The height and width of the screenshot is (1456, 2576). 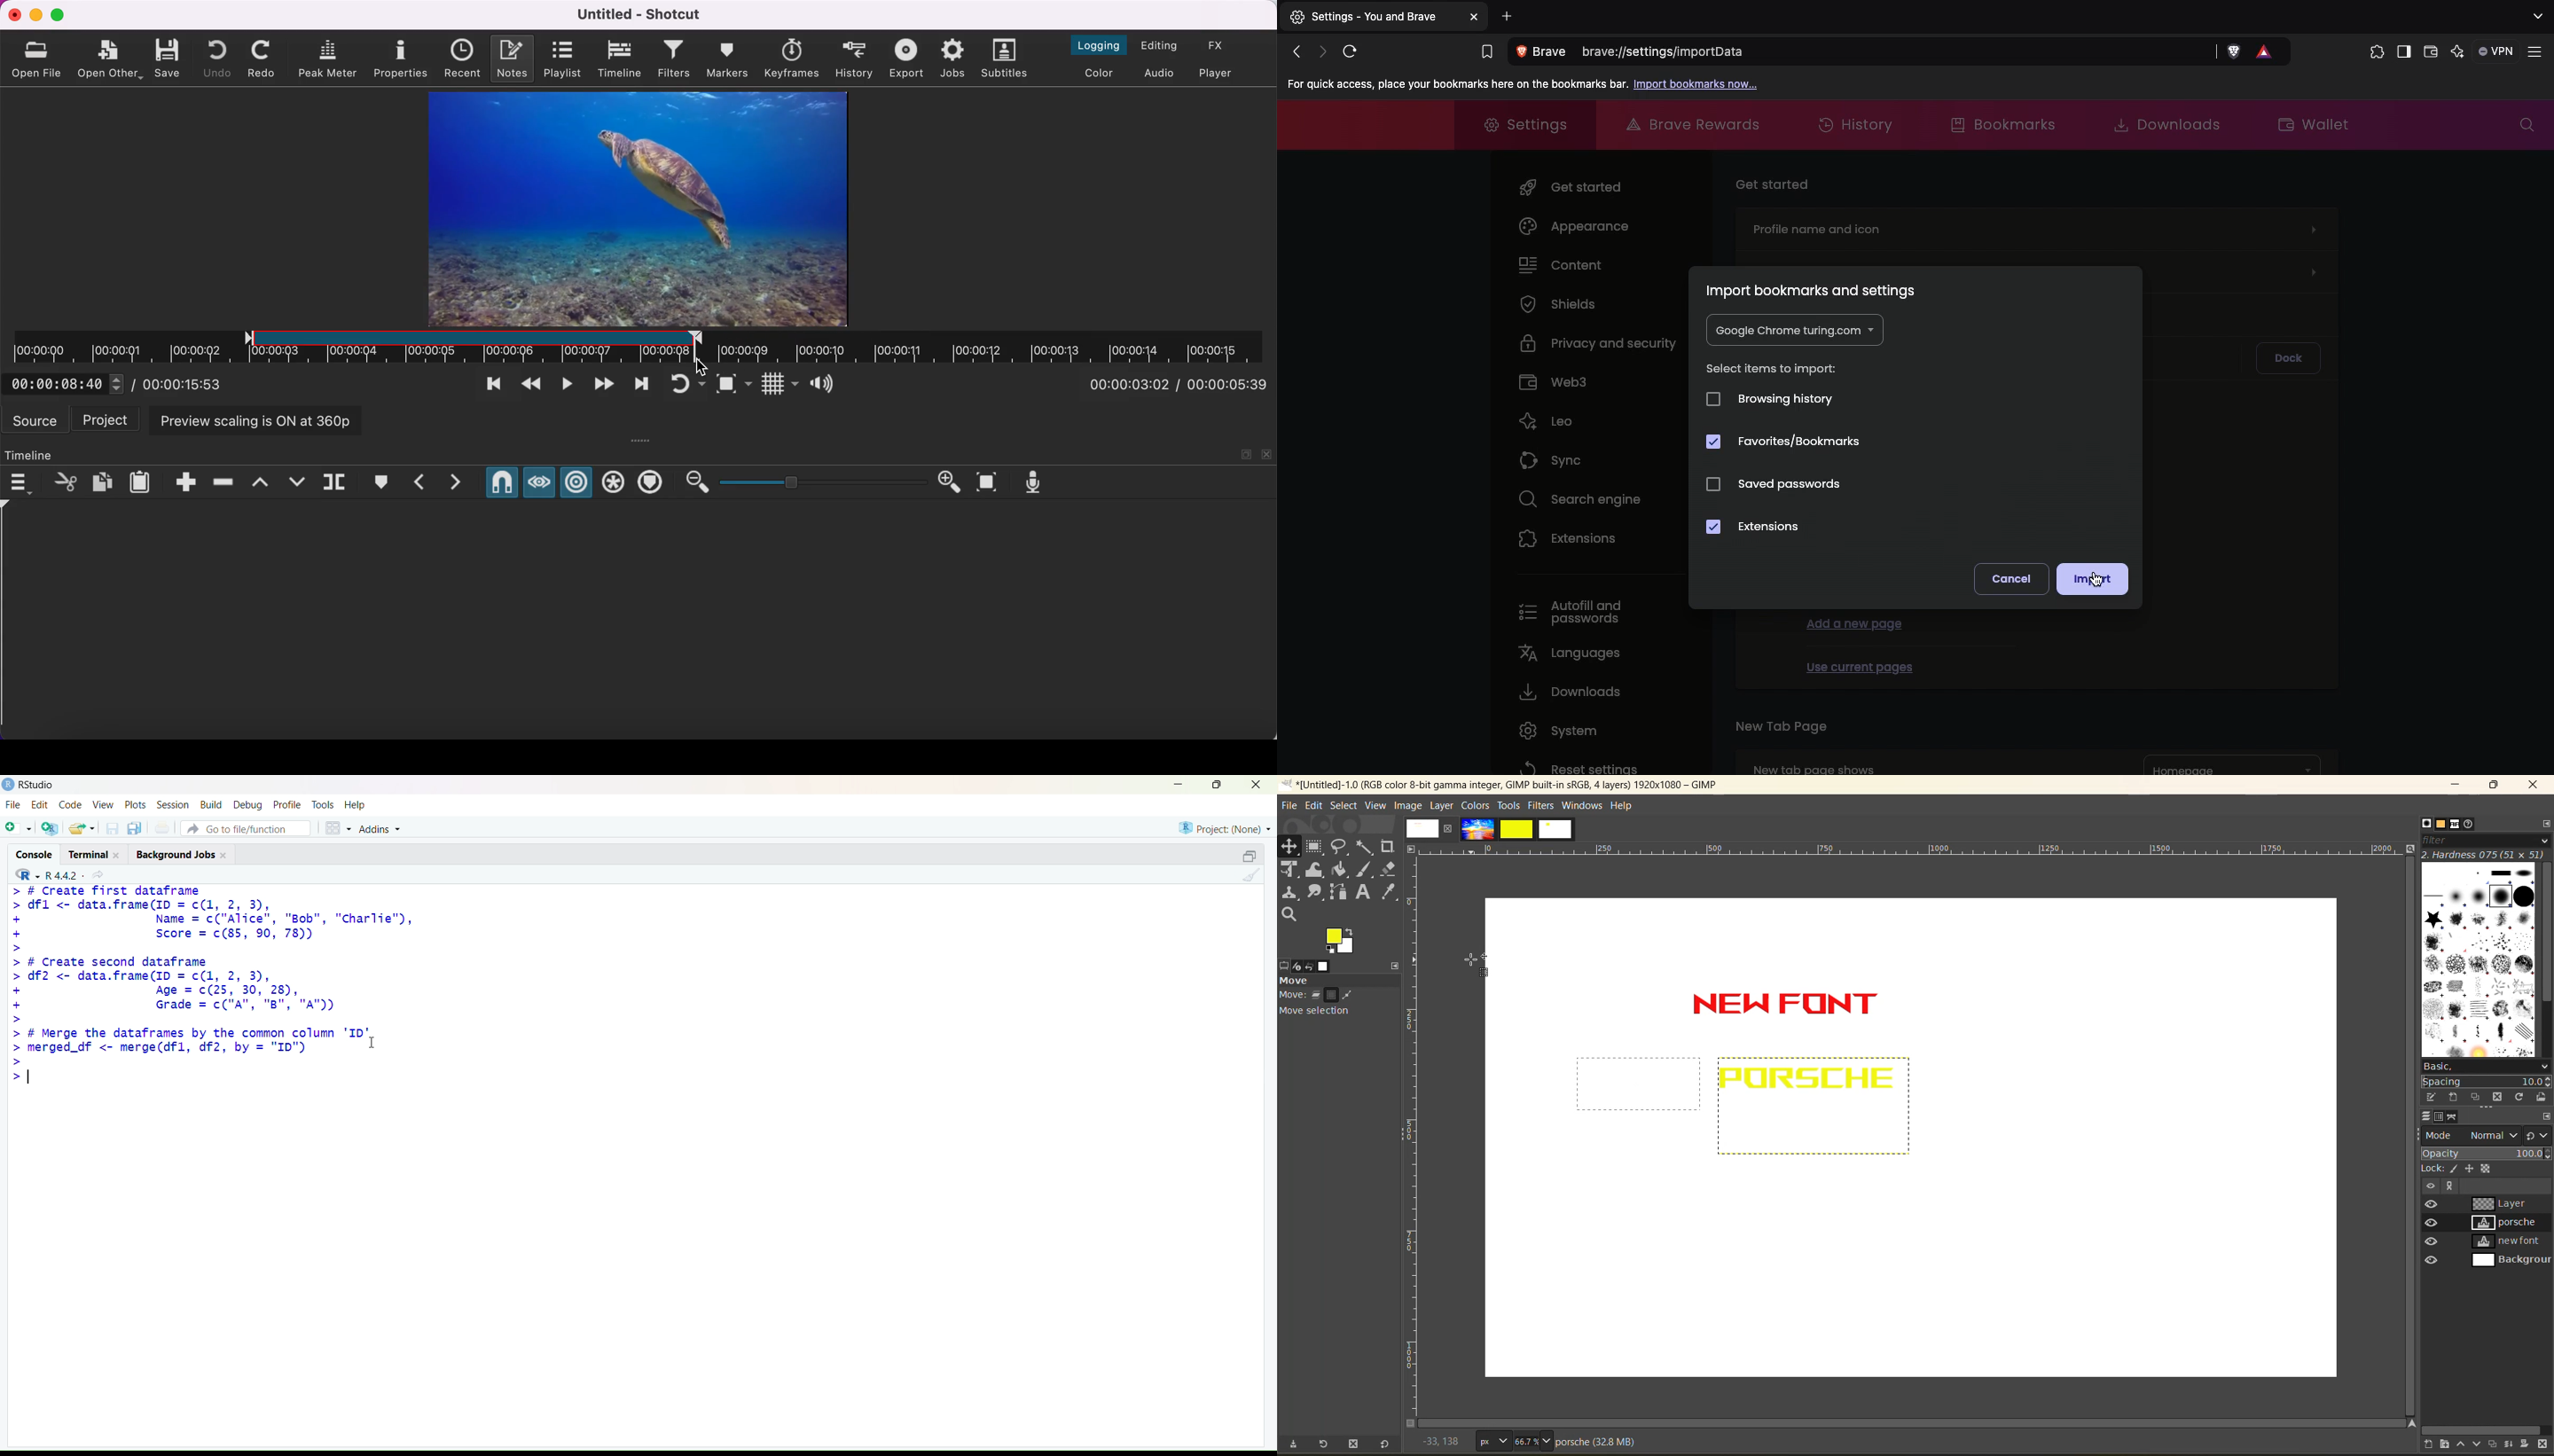 I want to click on restore tool preset, so click(x=1325, y=1445).